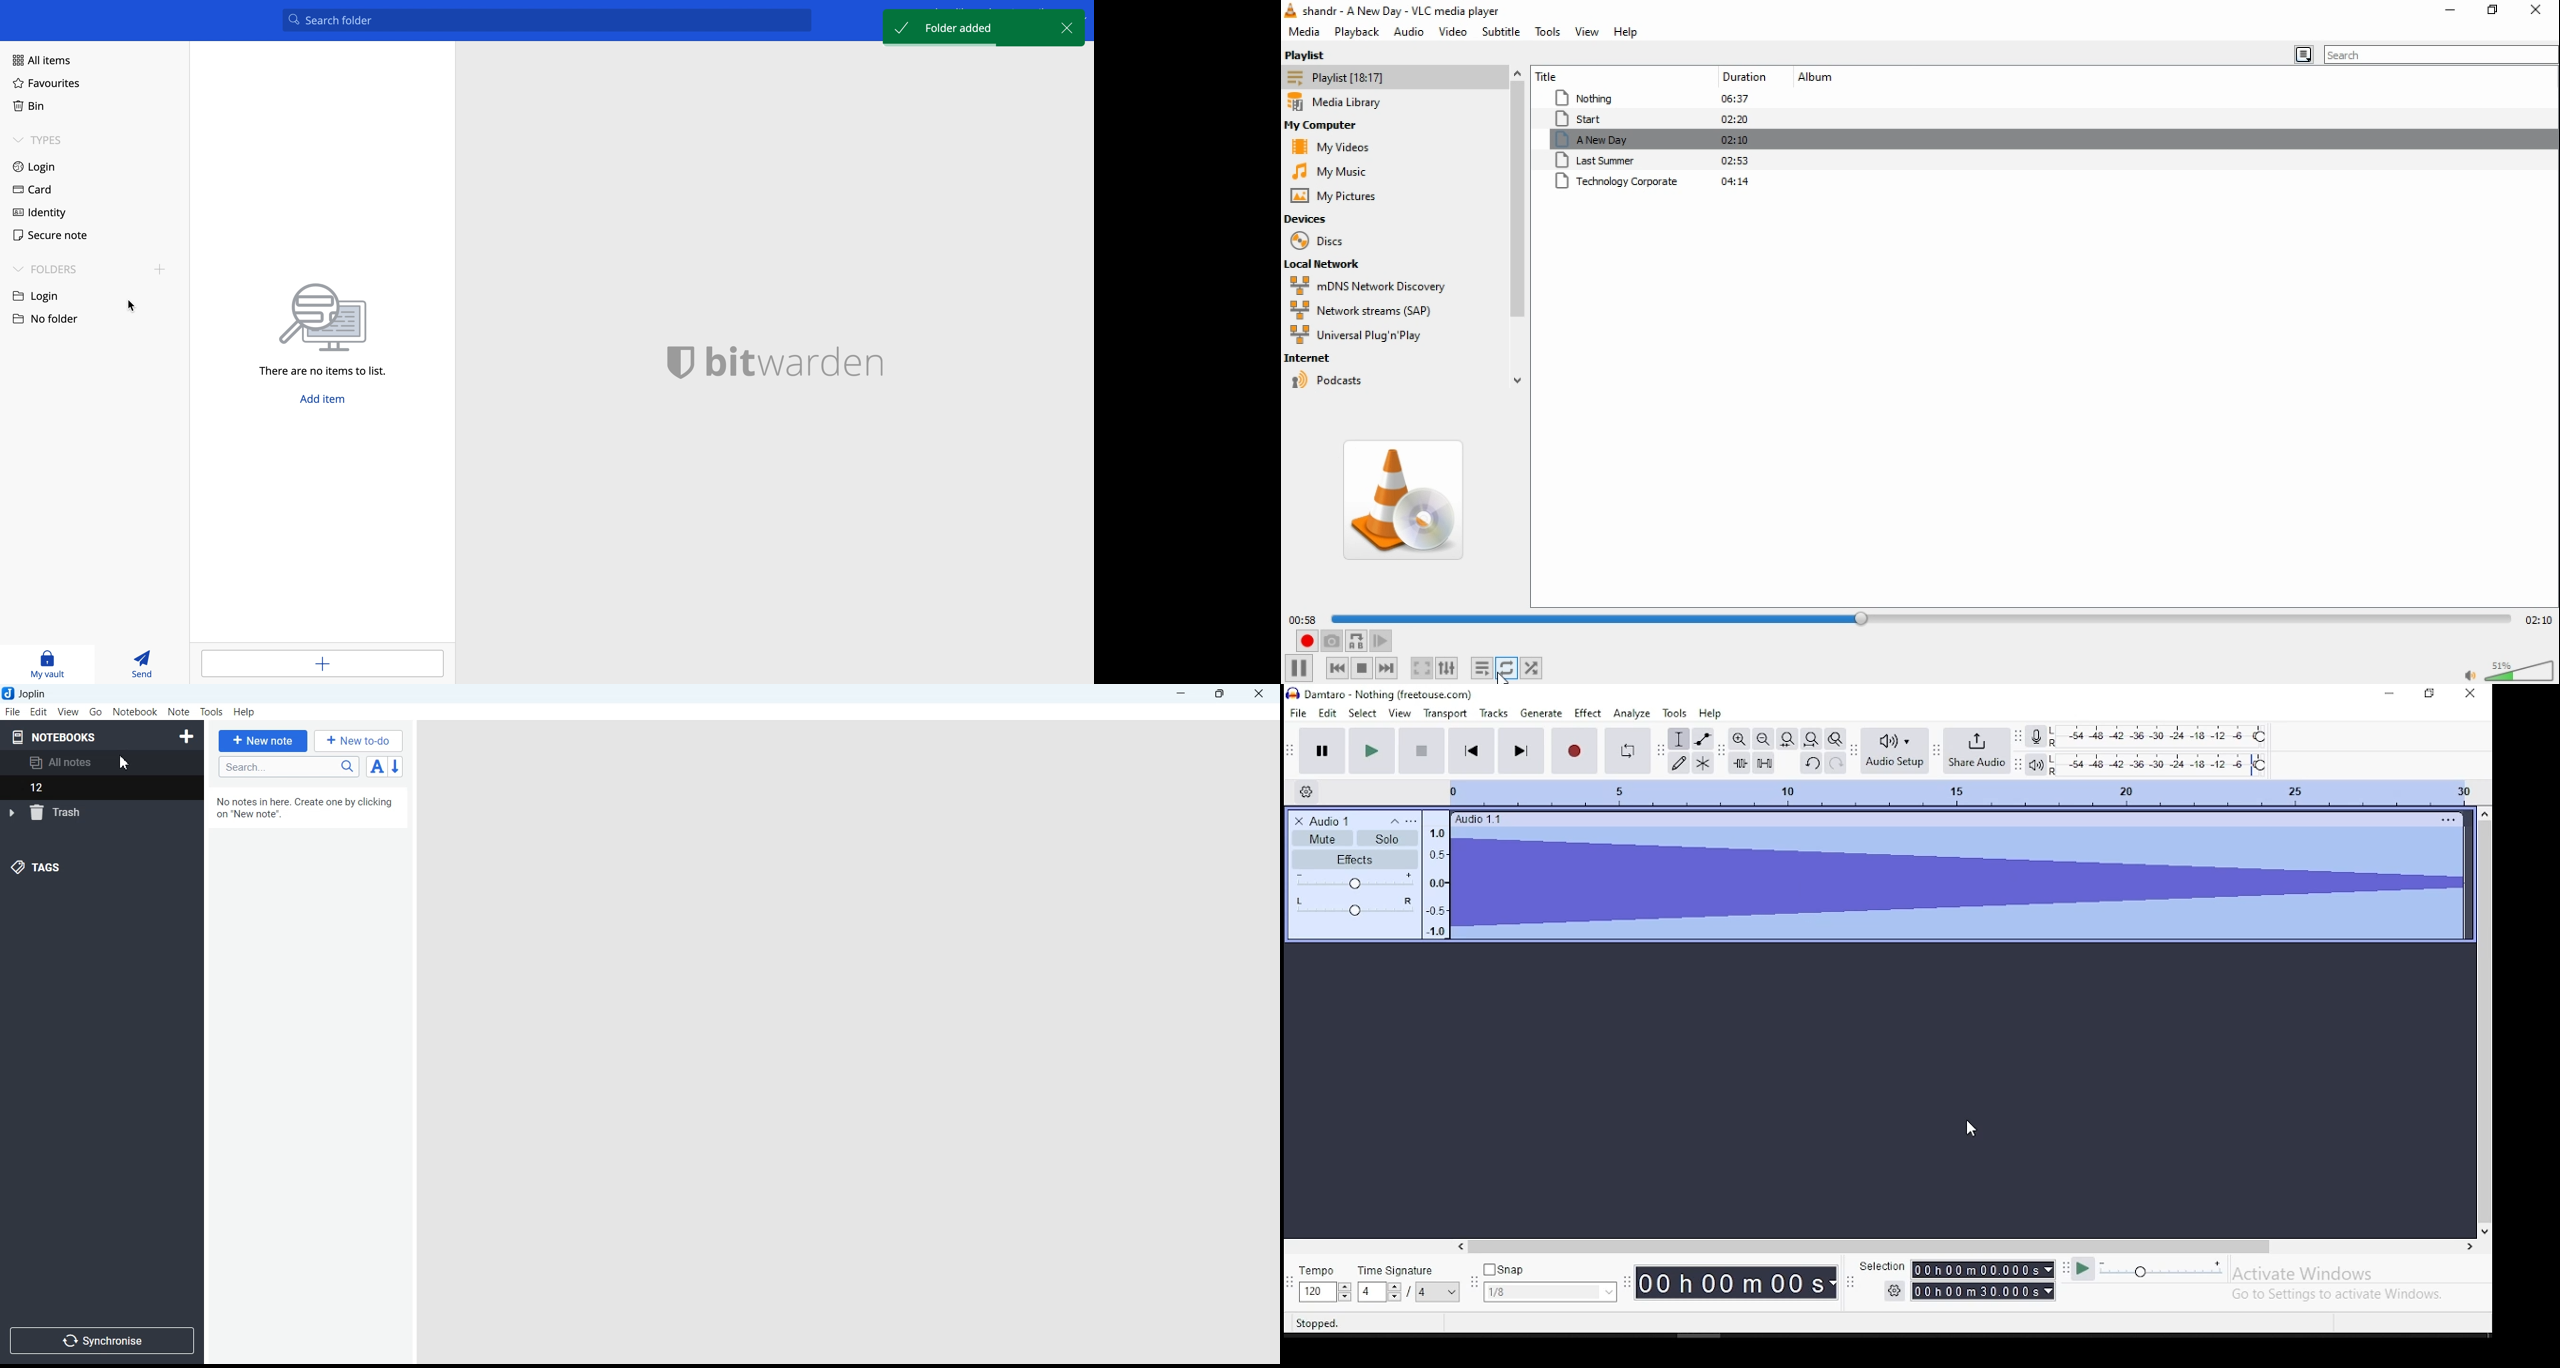 This screenshot has width=2576, height=1372. What do you see at coordinates (1451, 666) in the screenshot?
I see `show extended settings` at bounding box center [1451, 666].